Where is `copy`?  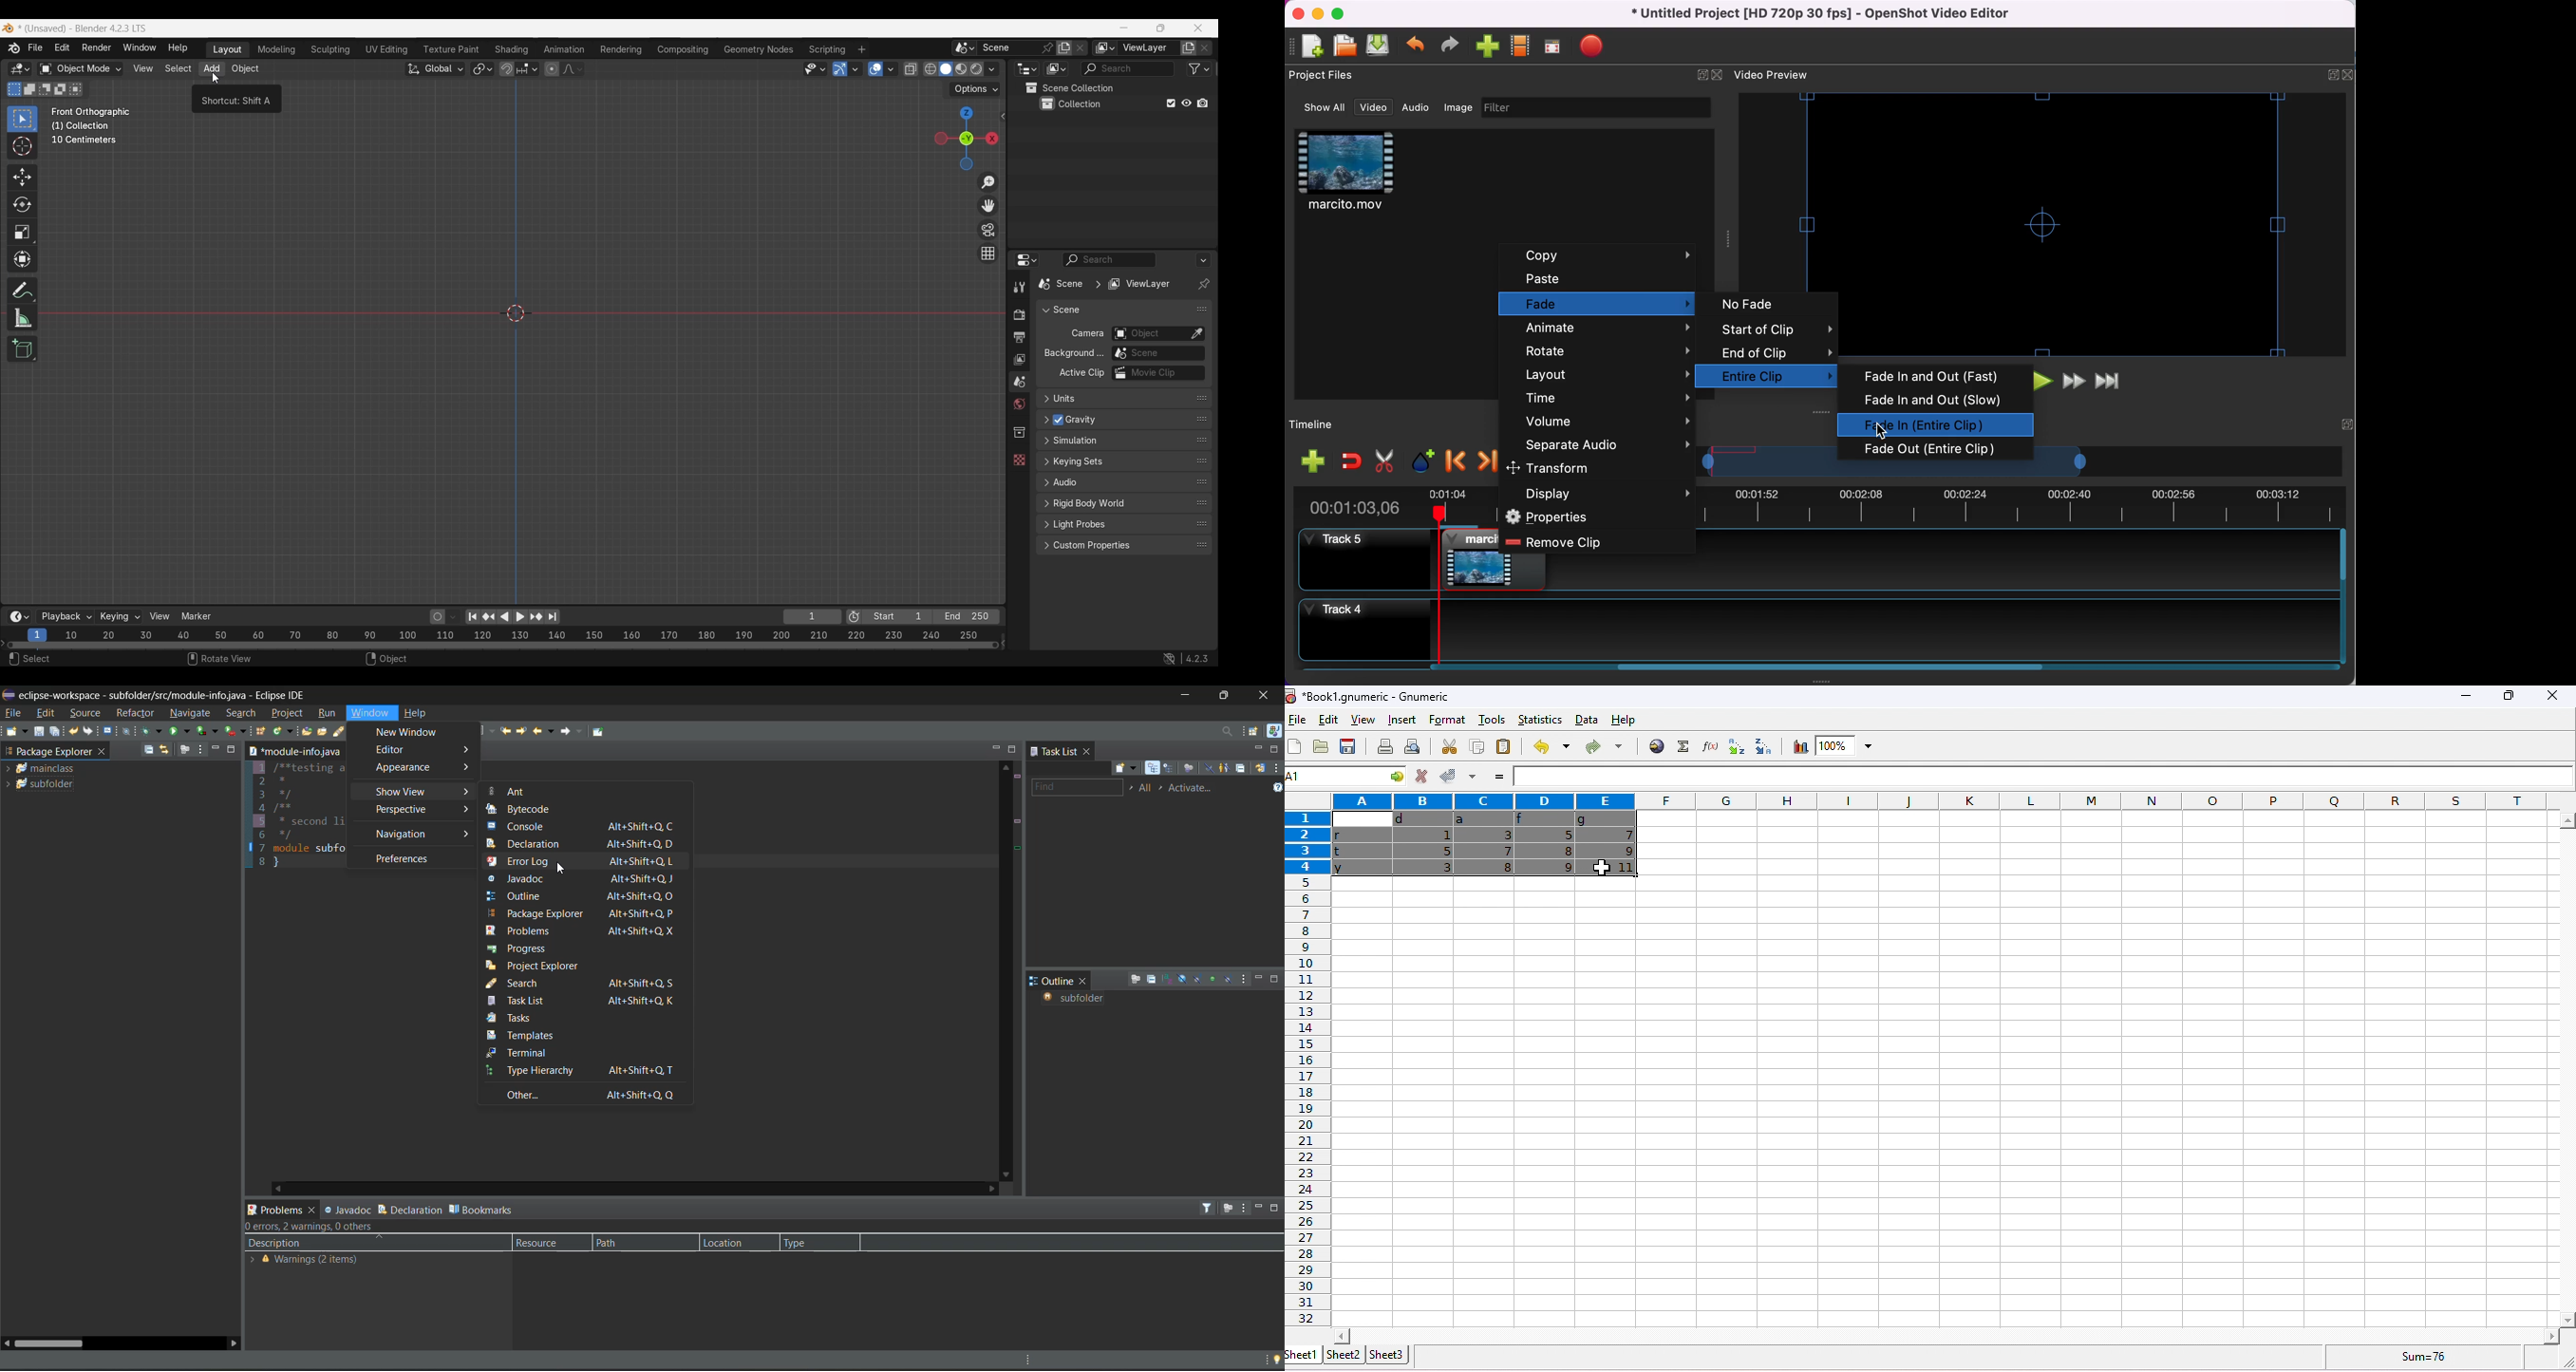 copy is located at coordinates (1476, 746).